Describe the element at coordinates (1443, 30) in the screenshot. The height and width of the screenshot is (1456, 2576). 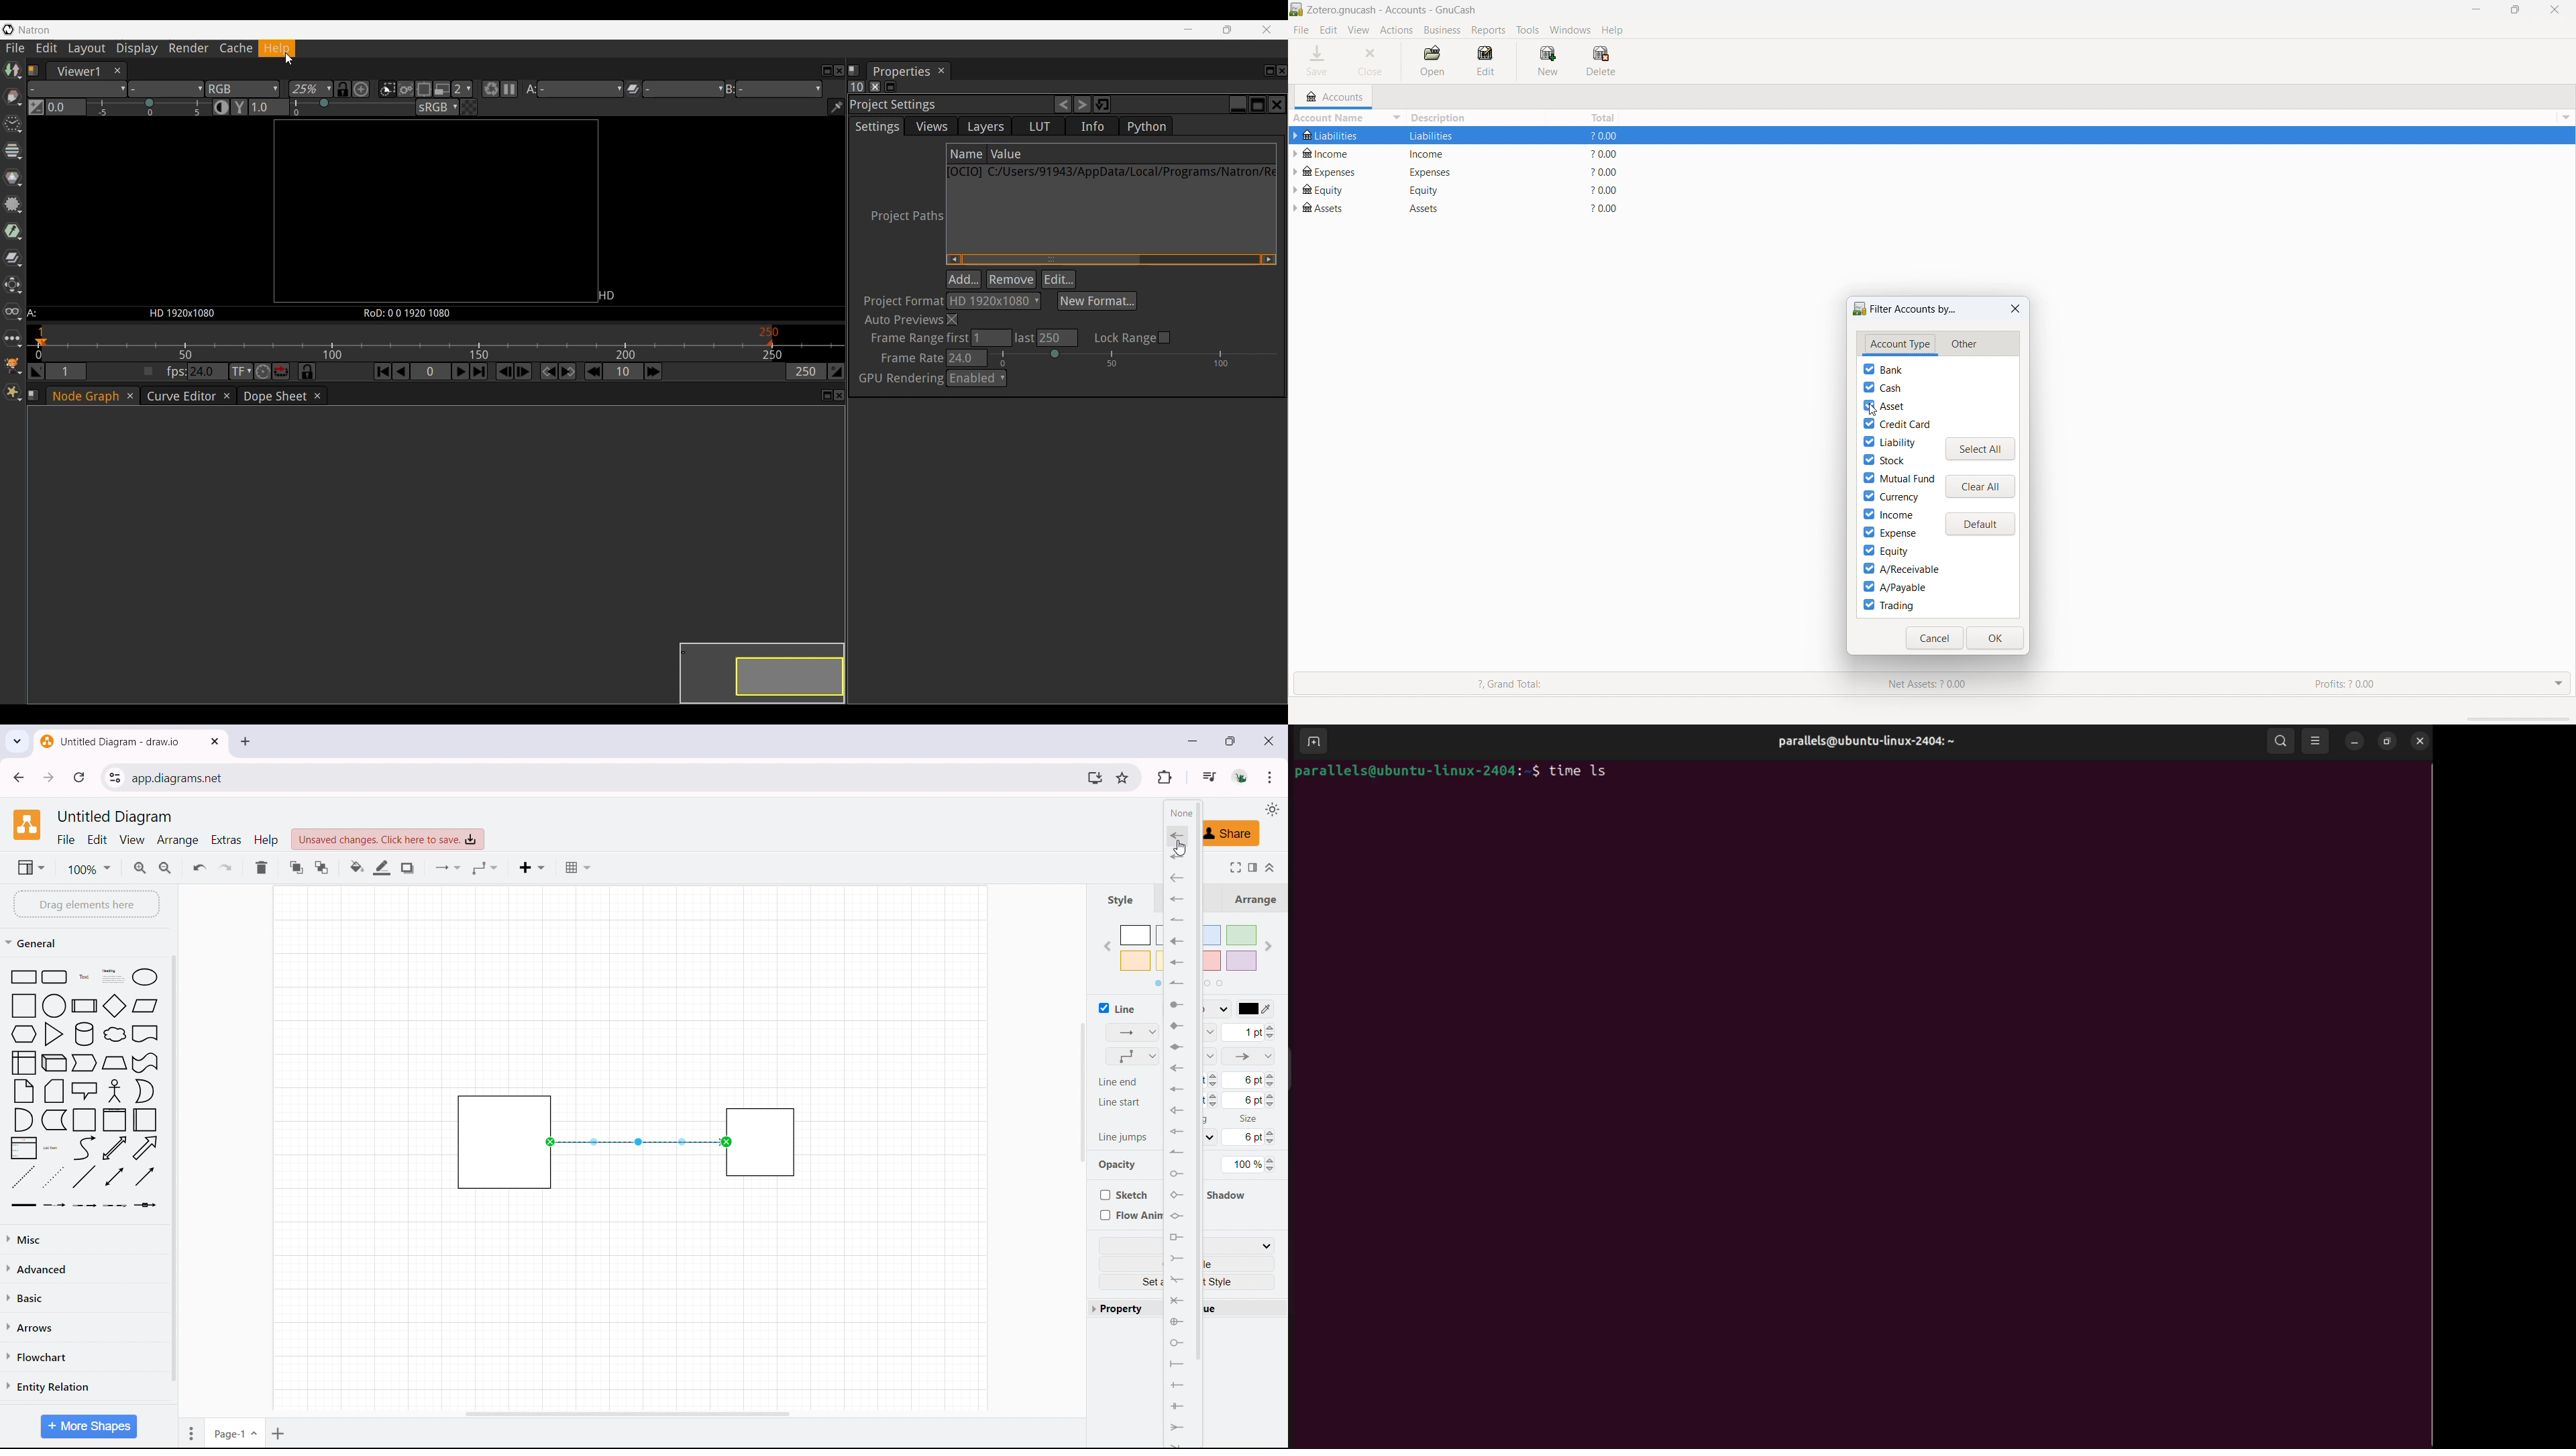
I see `business` at that location.